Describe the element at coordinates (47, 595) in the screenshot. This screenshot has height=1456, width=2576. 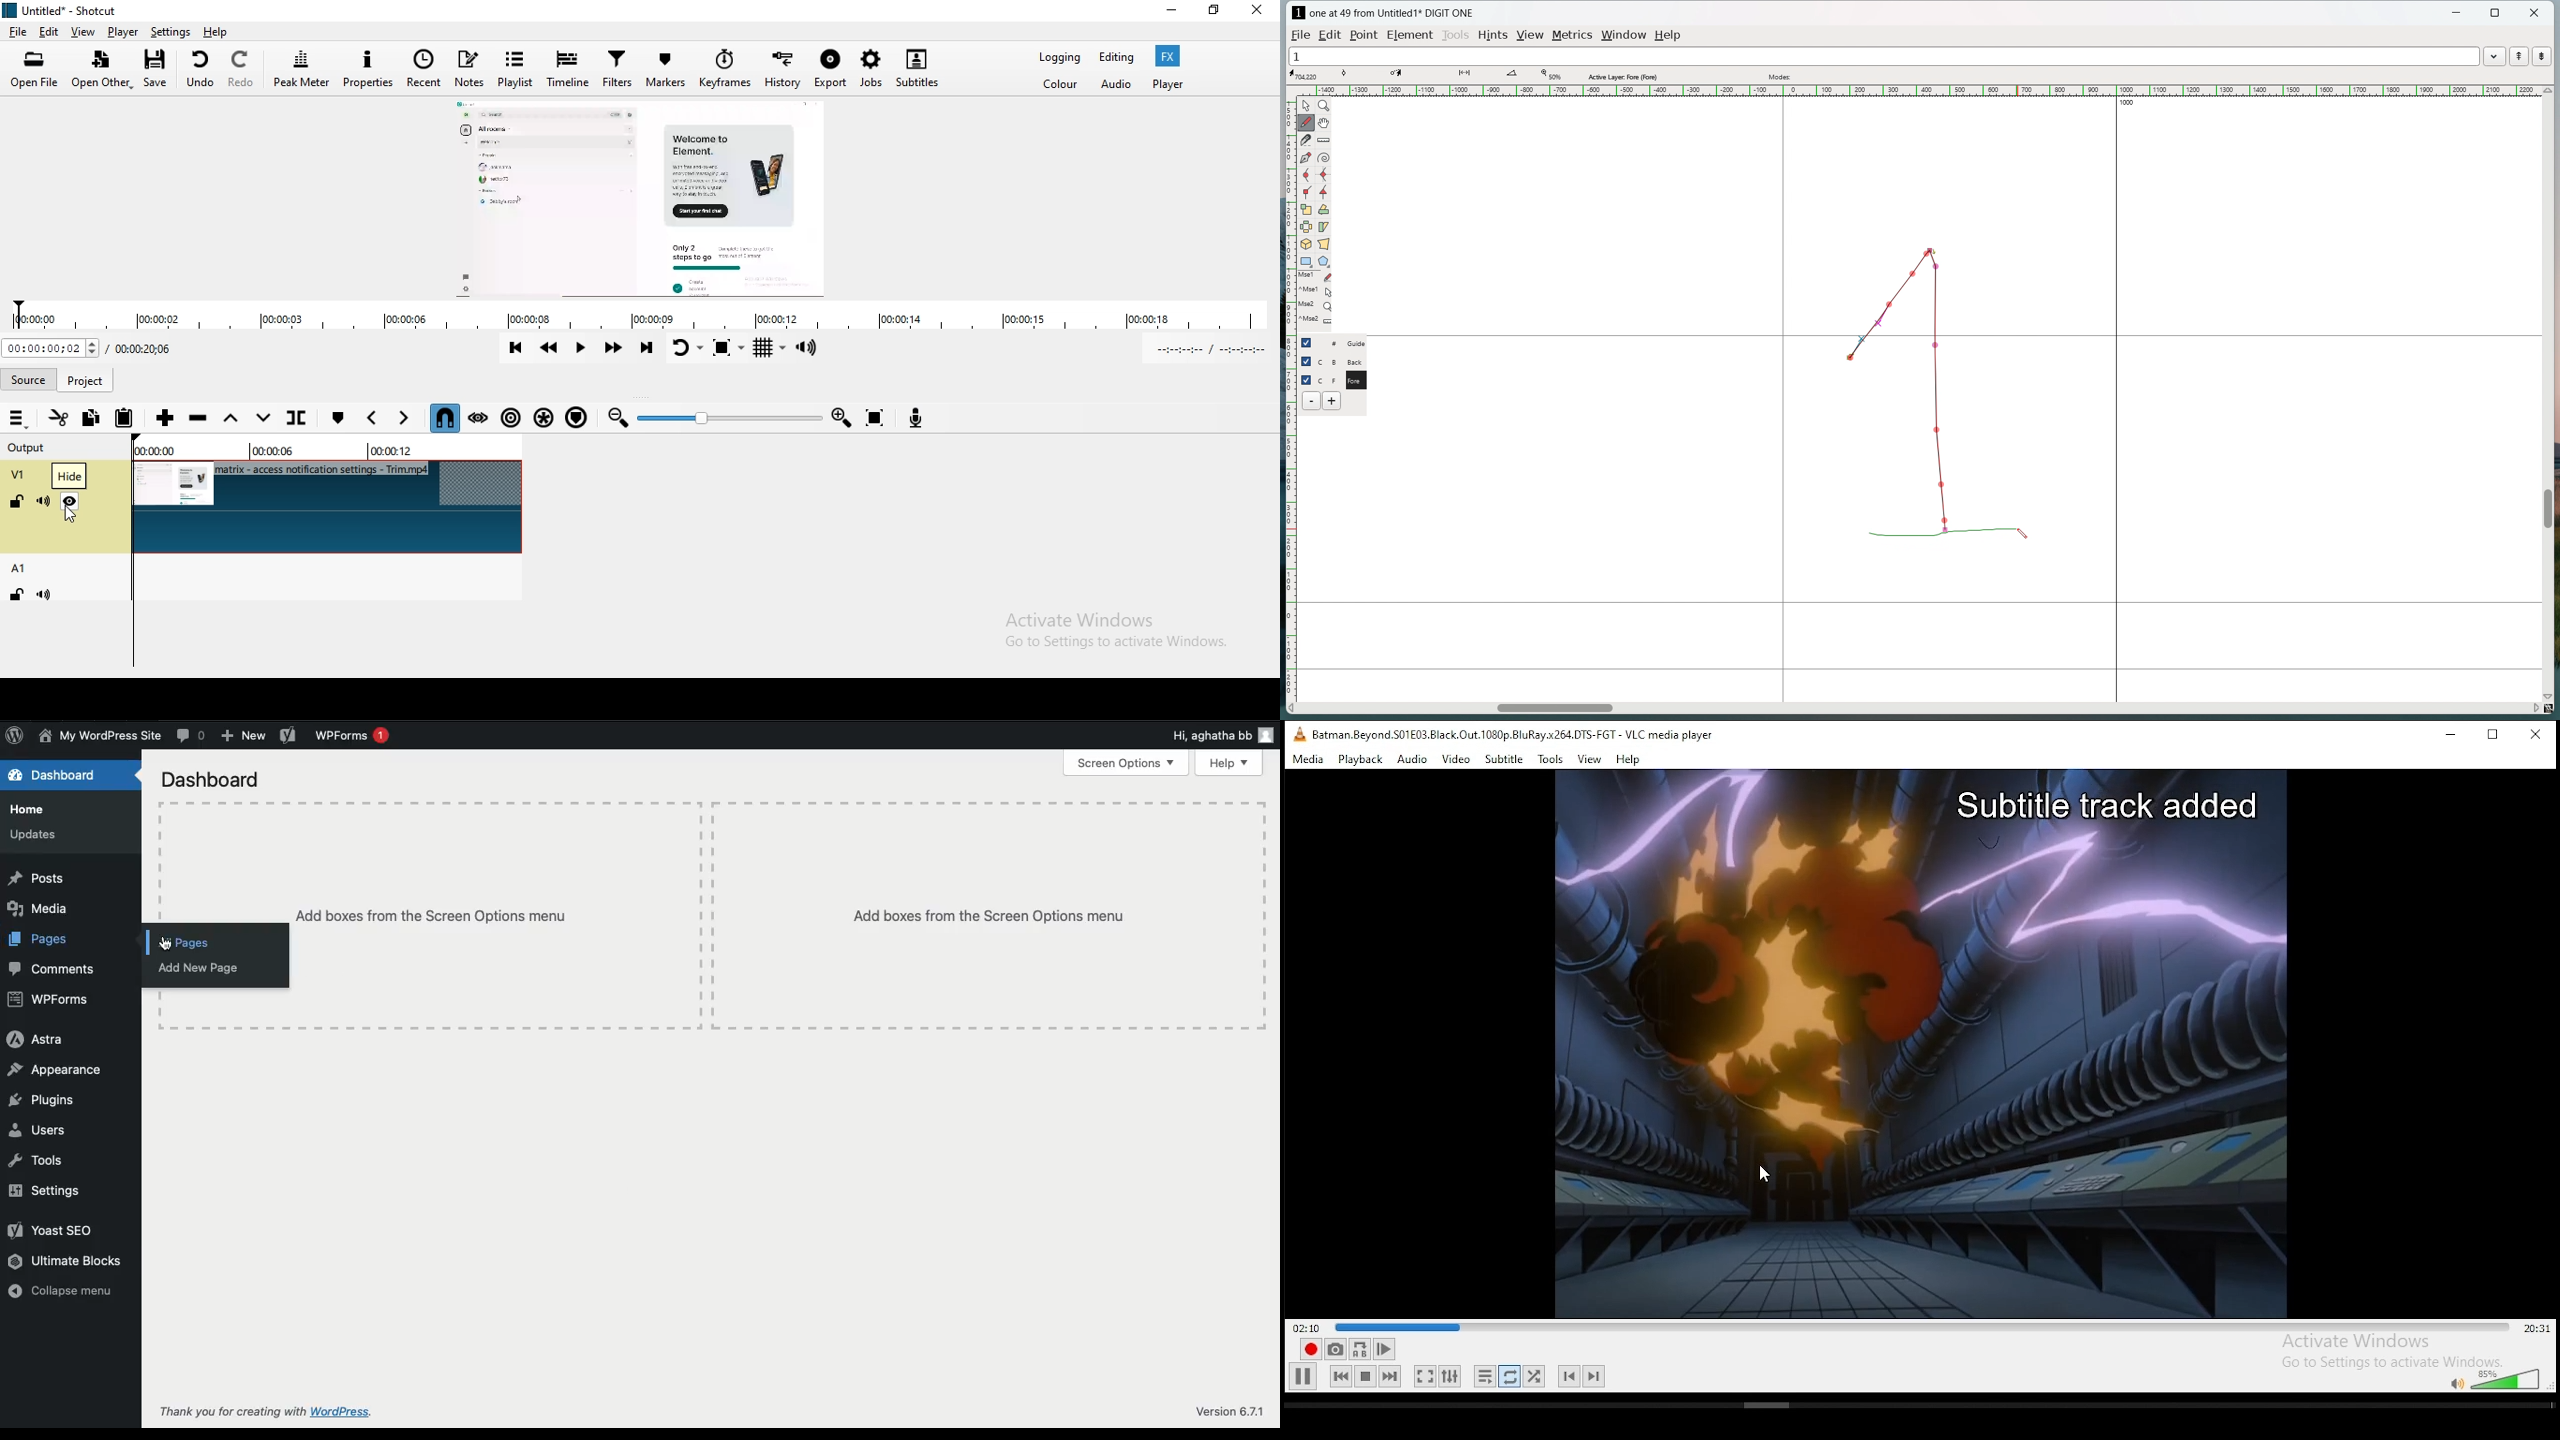
I see `mute` at that location.